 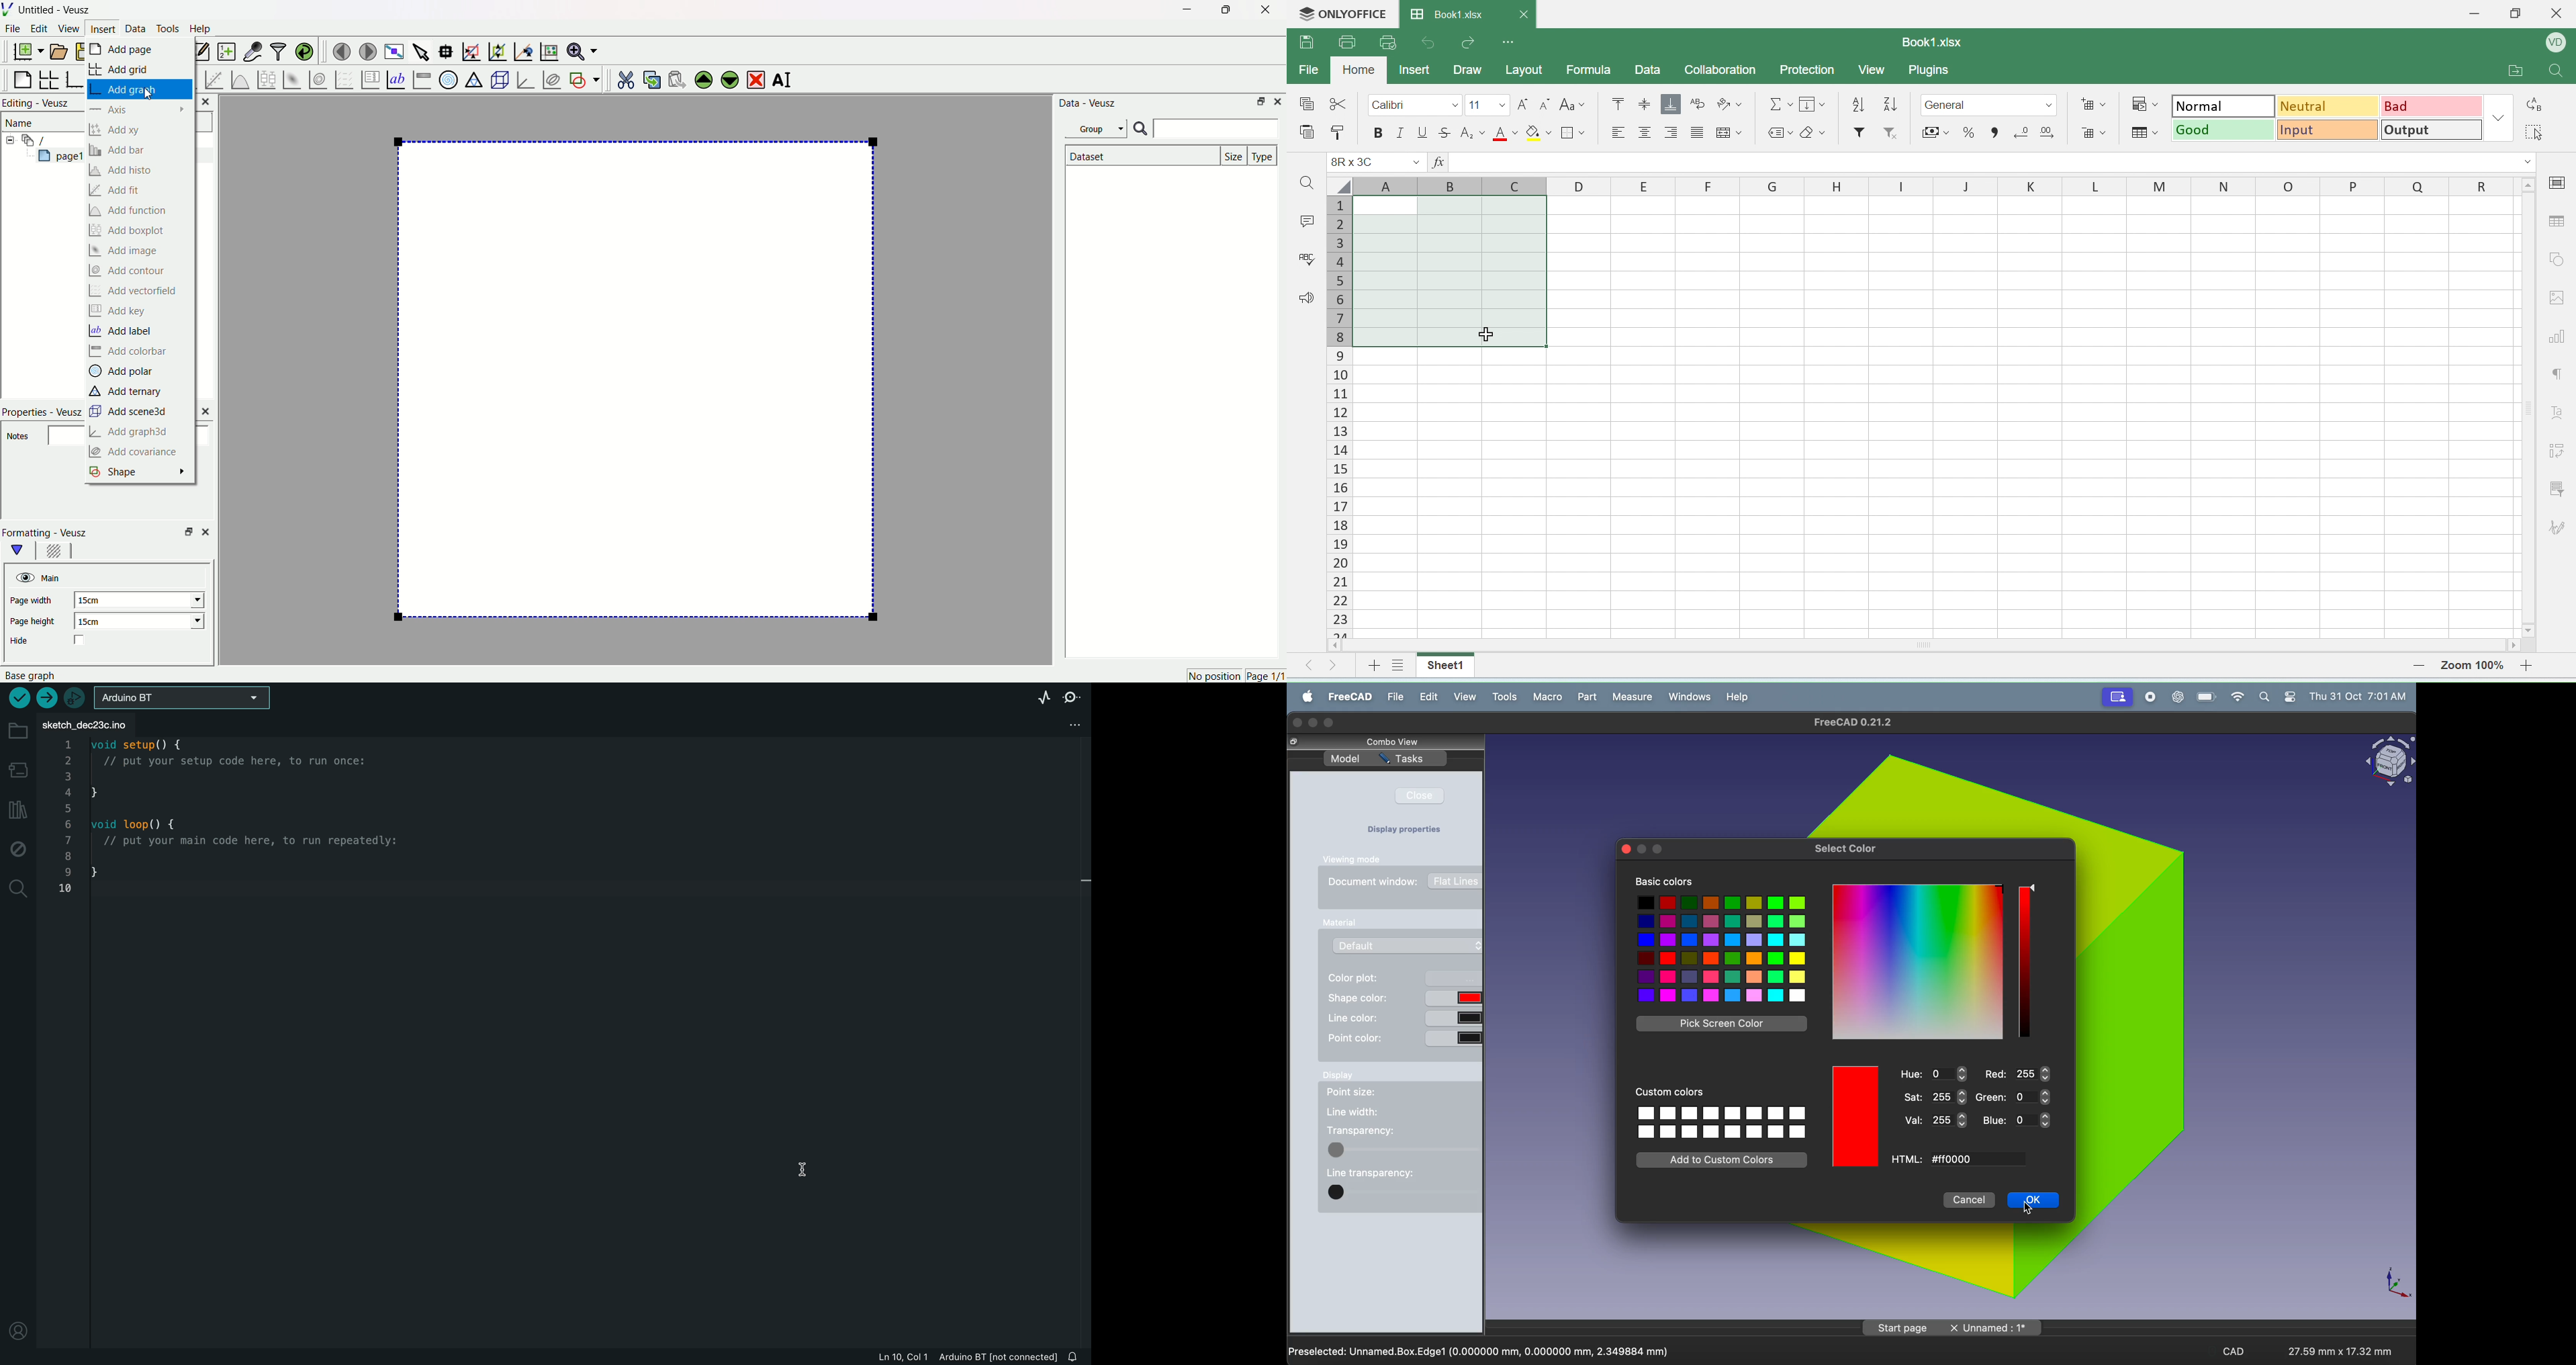 What do you see at coordinates (2559, 335) in the screenshot?
I see `chart` at bounding box center [2559, 335].